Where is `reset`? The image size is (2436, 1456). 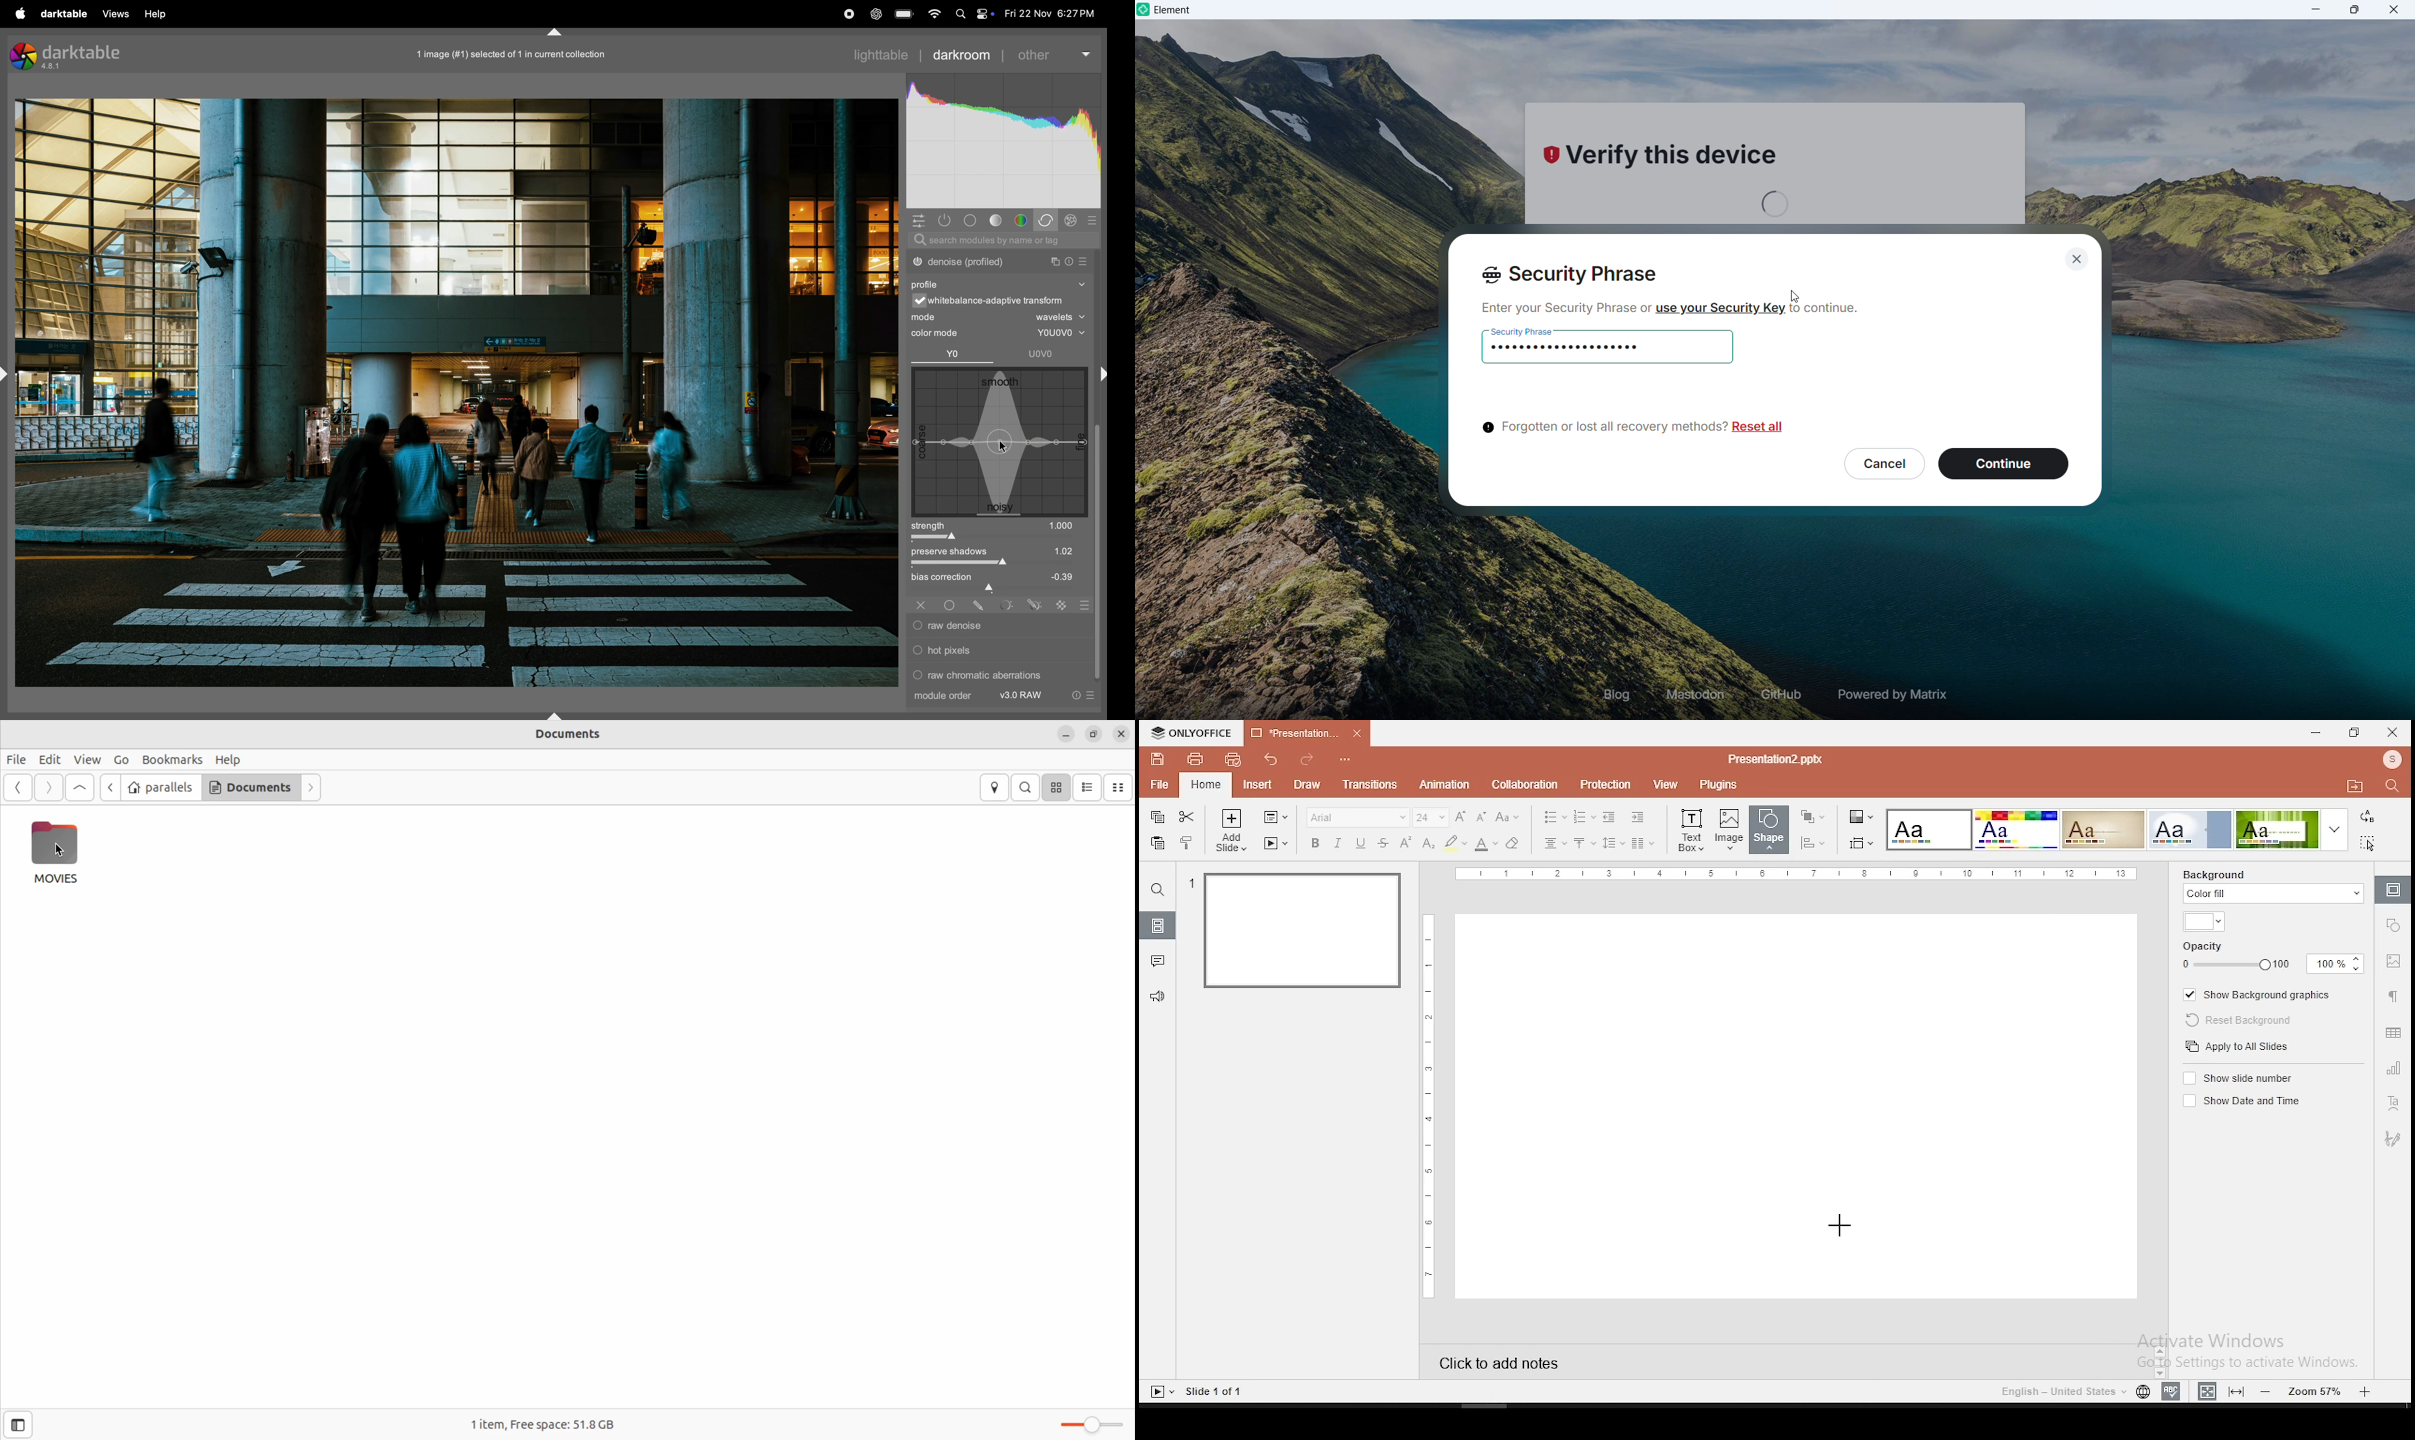
reset is located at coordinates (1078, 696).